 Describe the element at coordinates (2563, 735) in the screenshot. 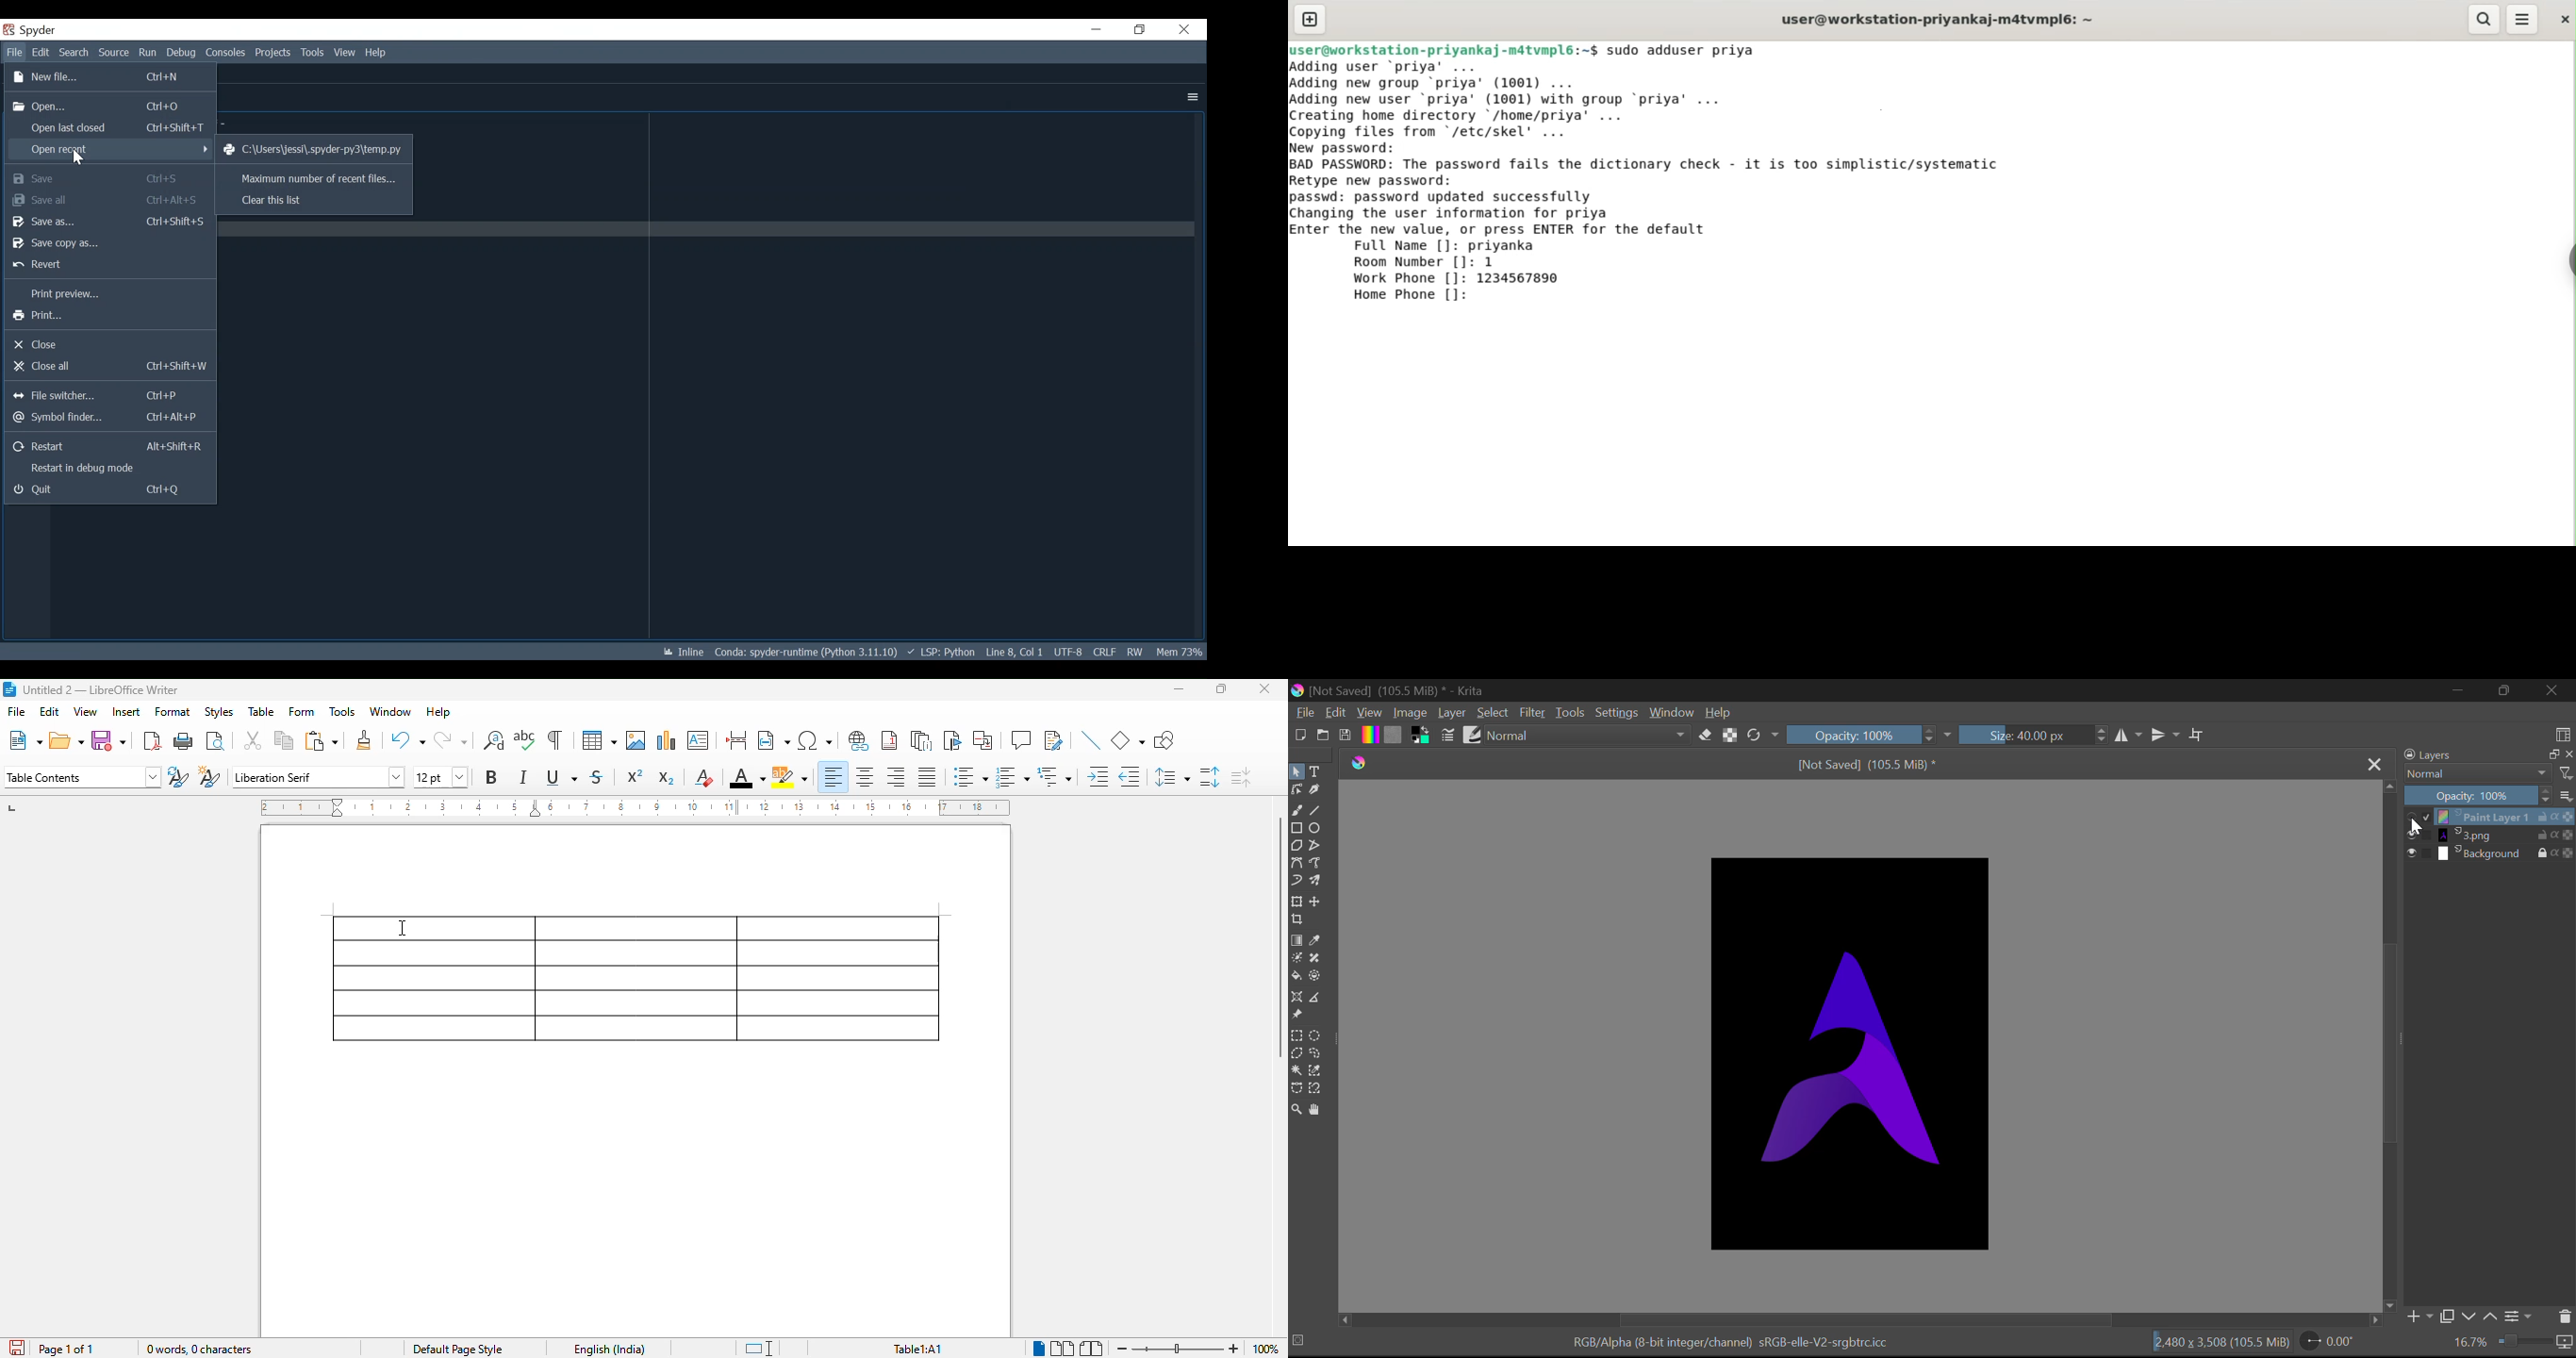

I see `Choose Workspace` at that location.